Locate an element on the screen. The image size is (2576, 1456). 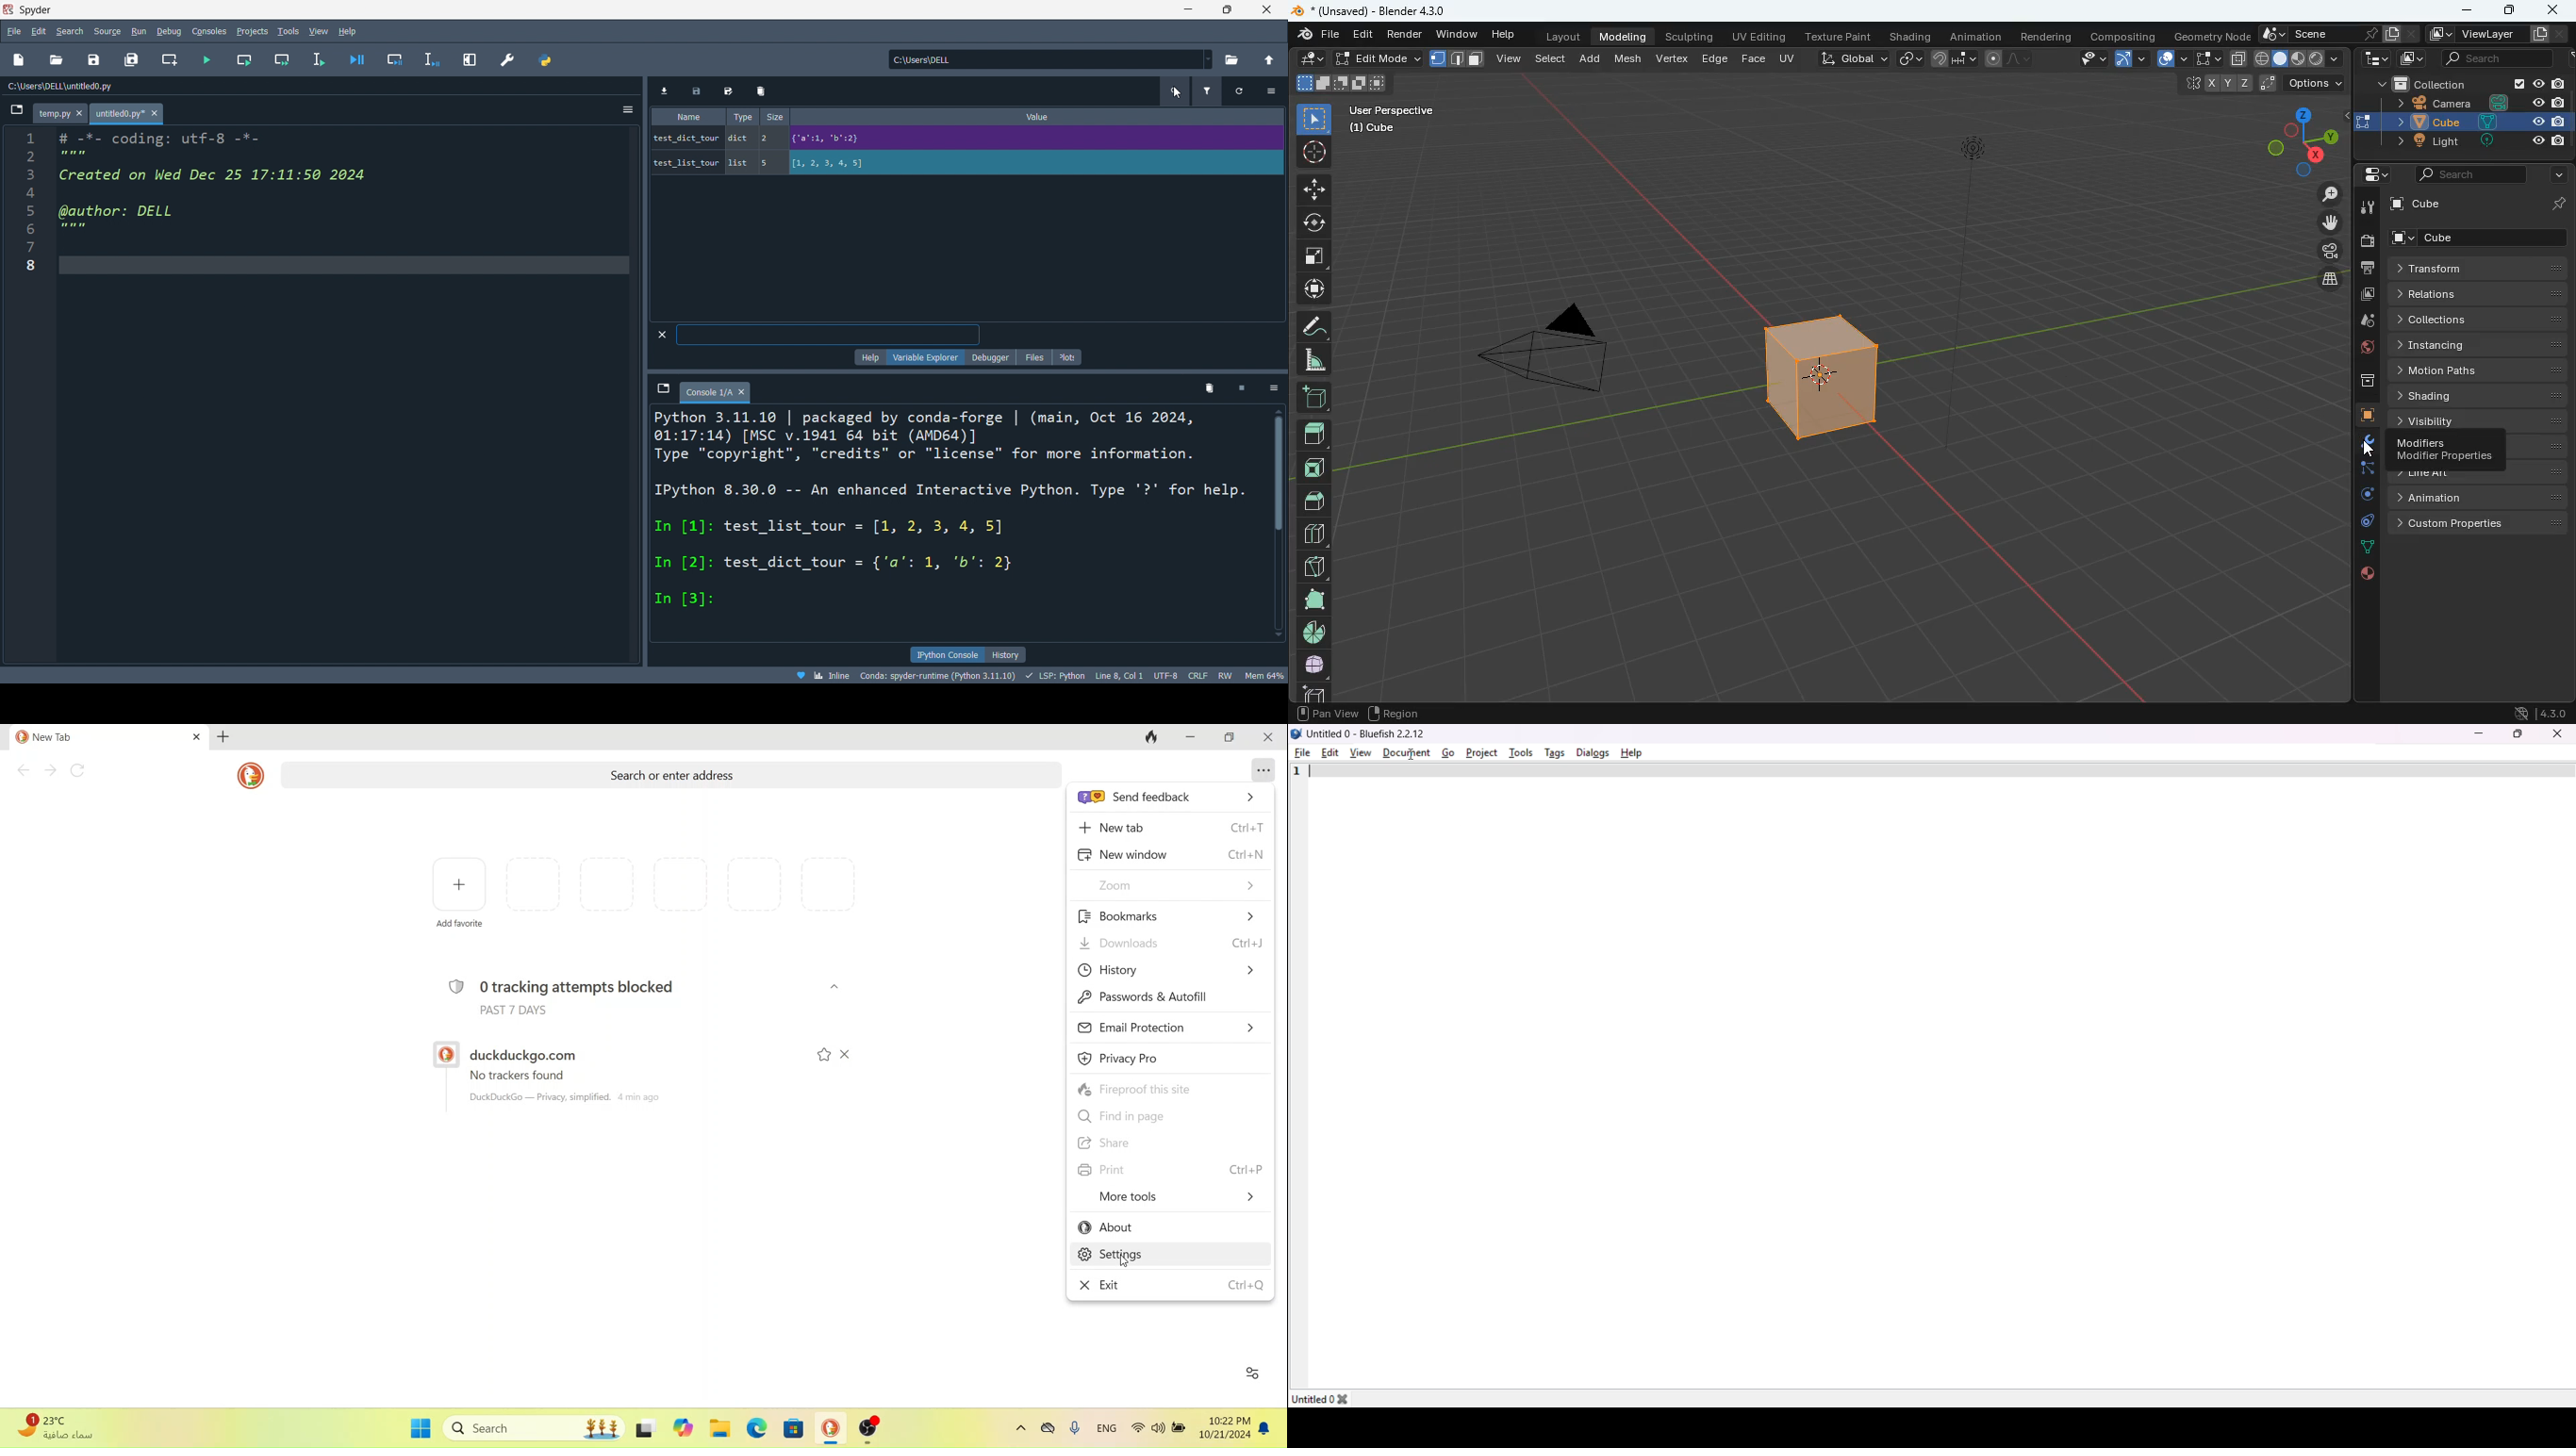
create cell is located at coordinates (169, 62).